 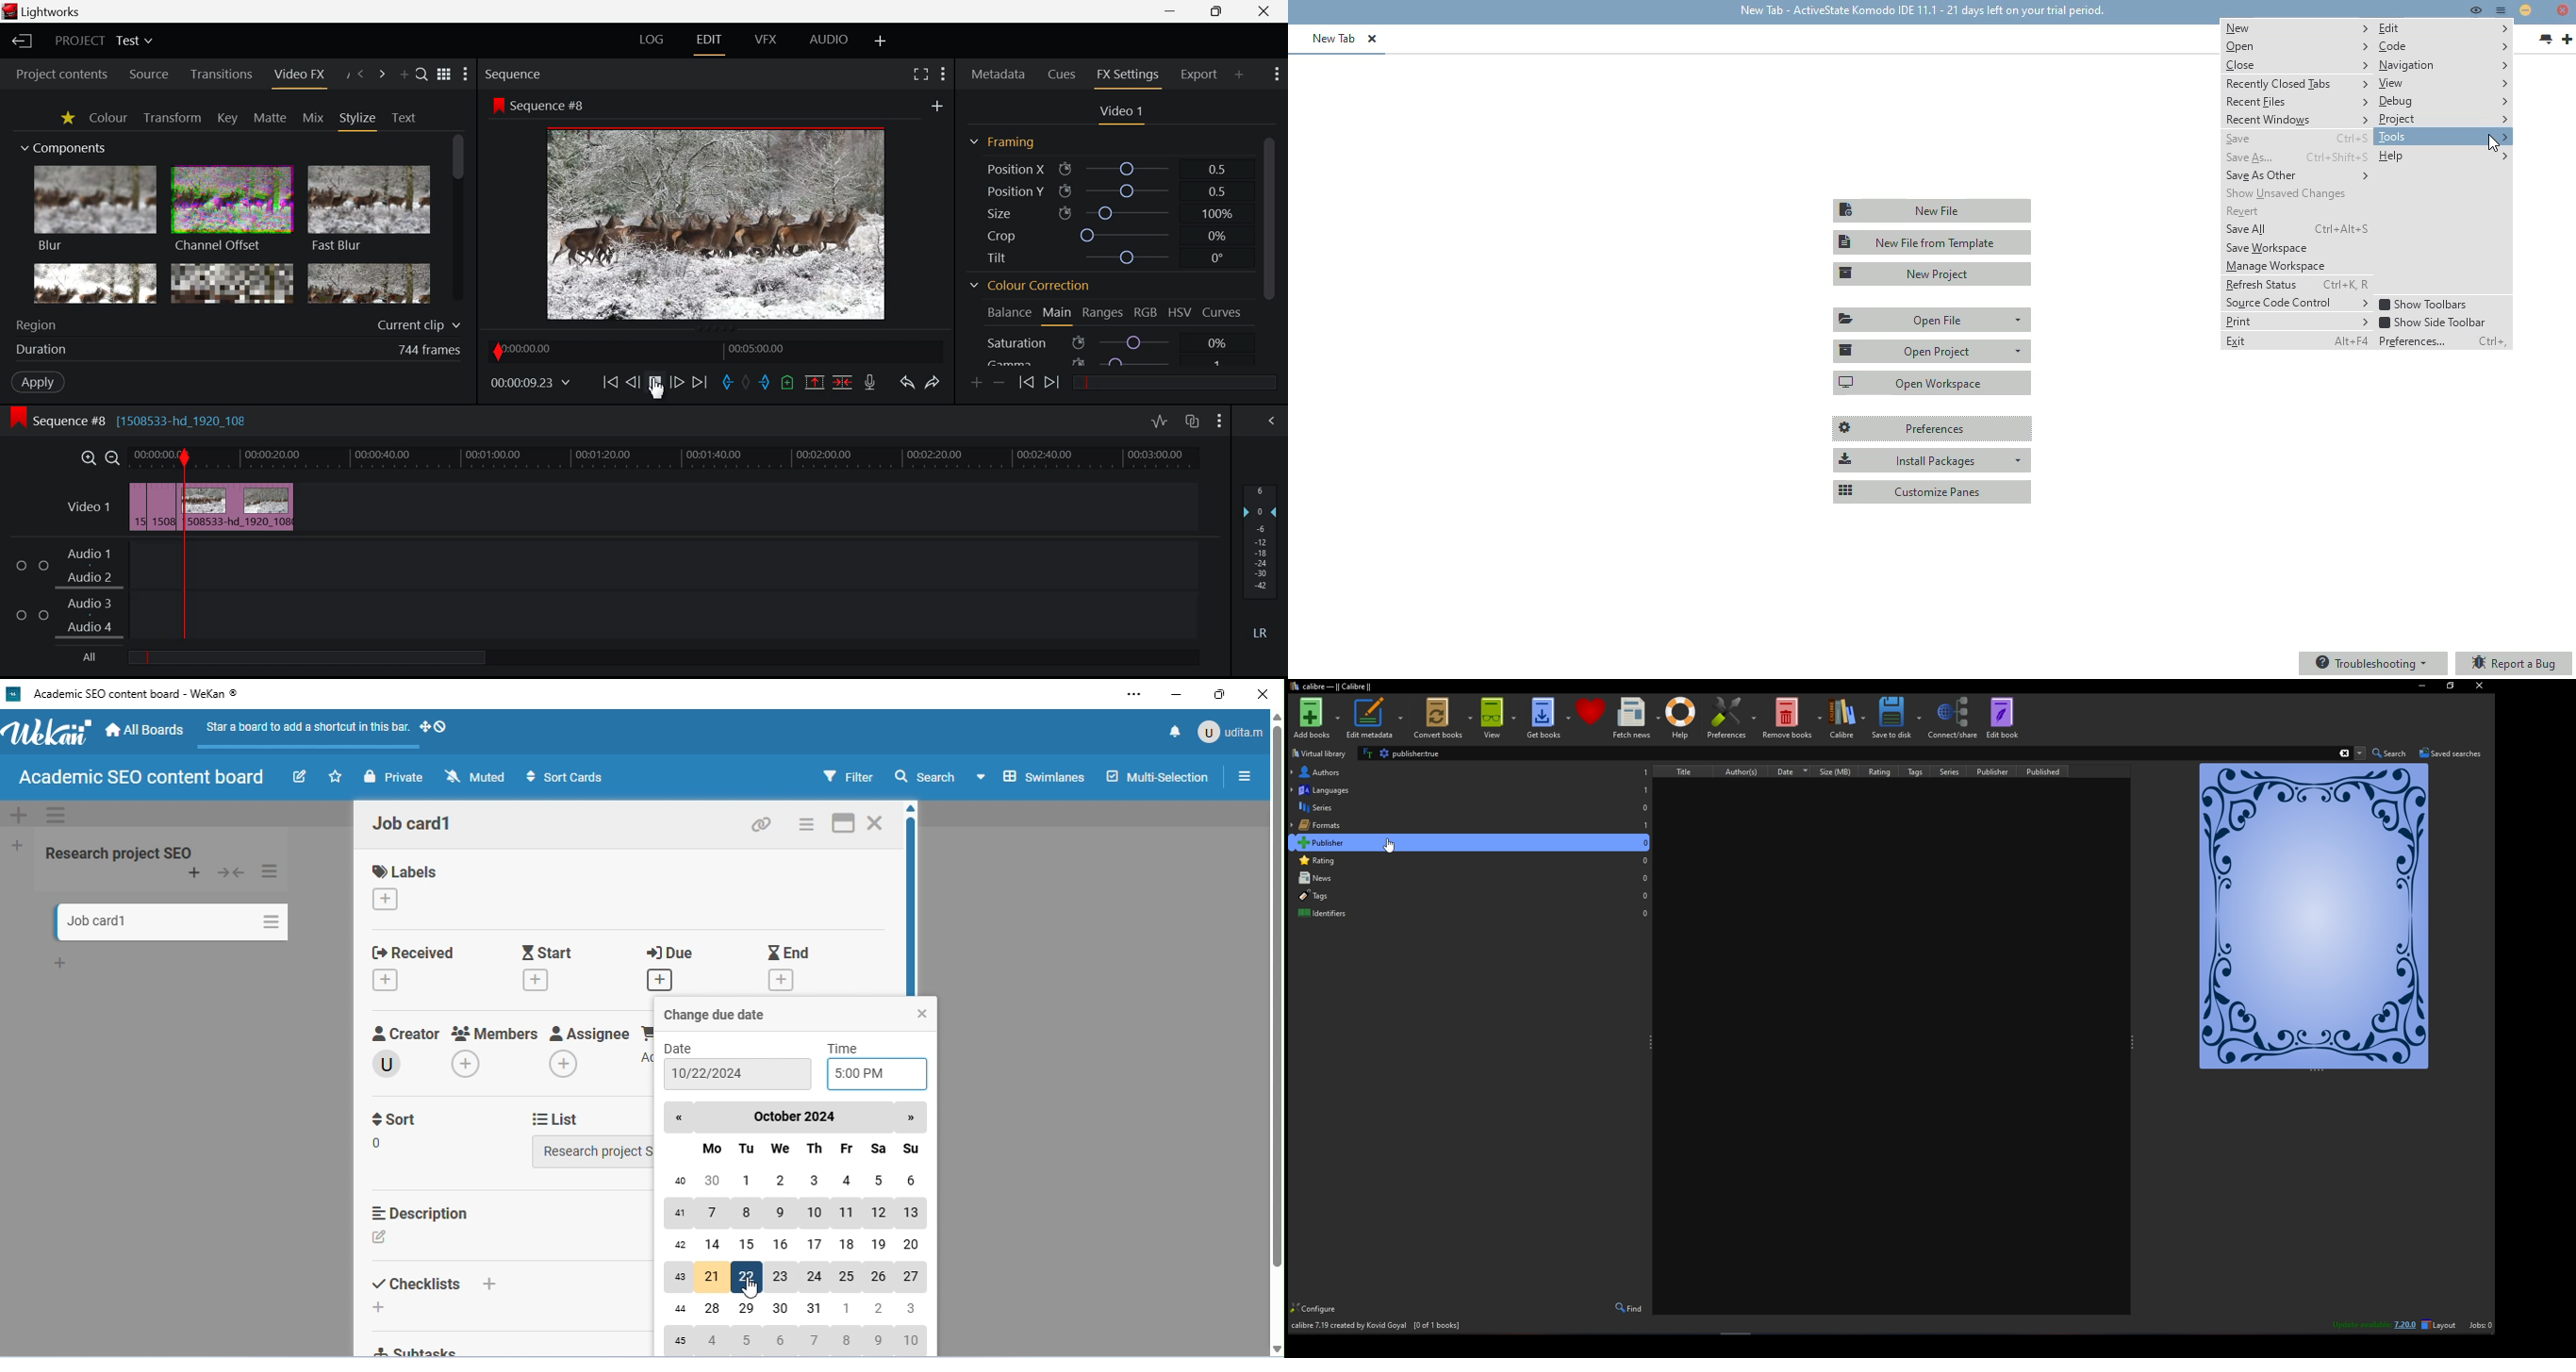 I want to click on LOG Layout, so click(x=652, y=40).